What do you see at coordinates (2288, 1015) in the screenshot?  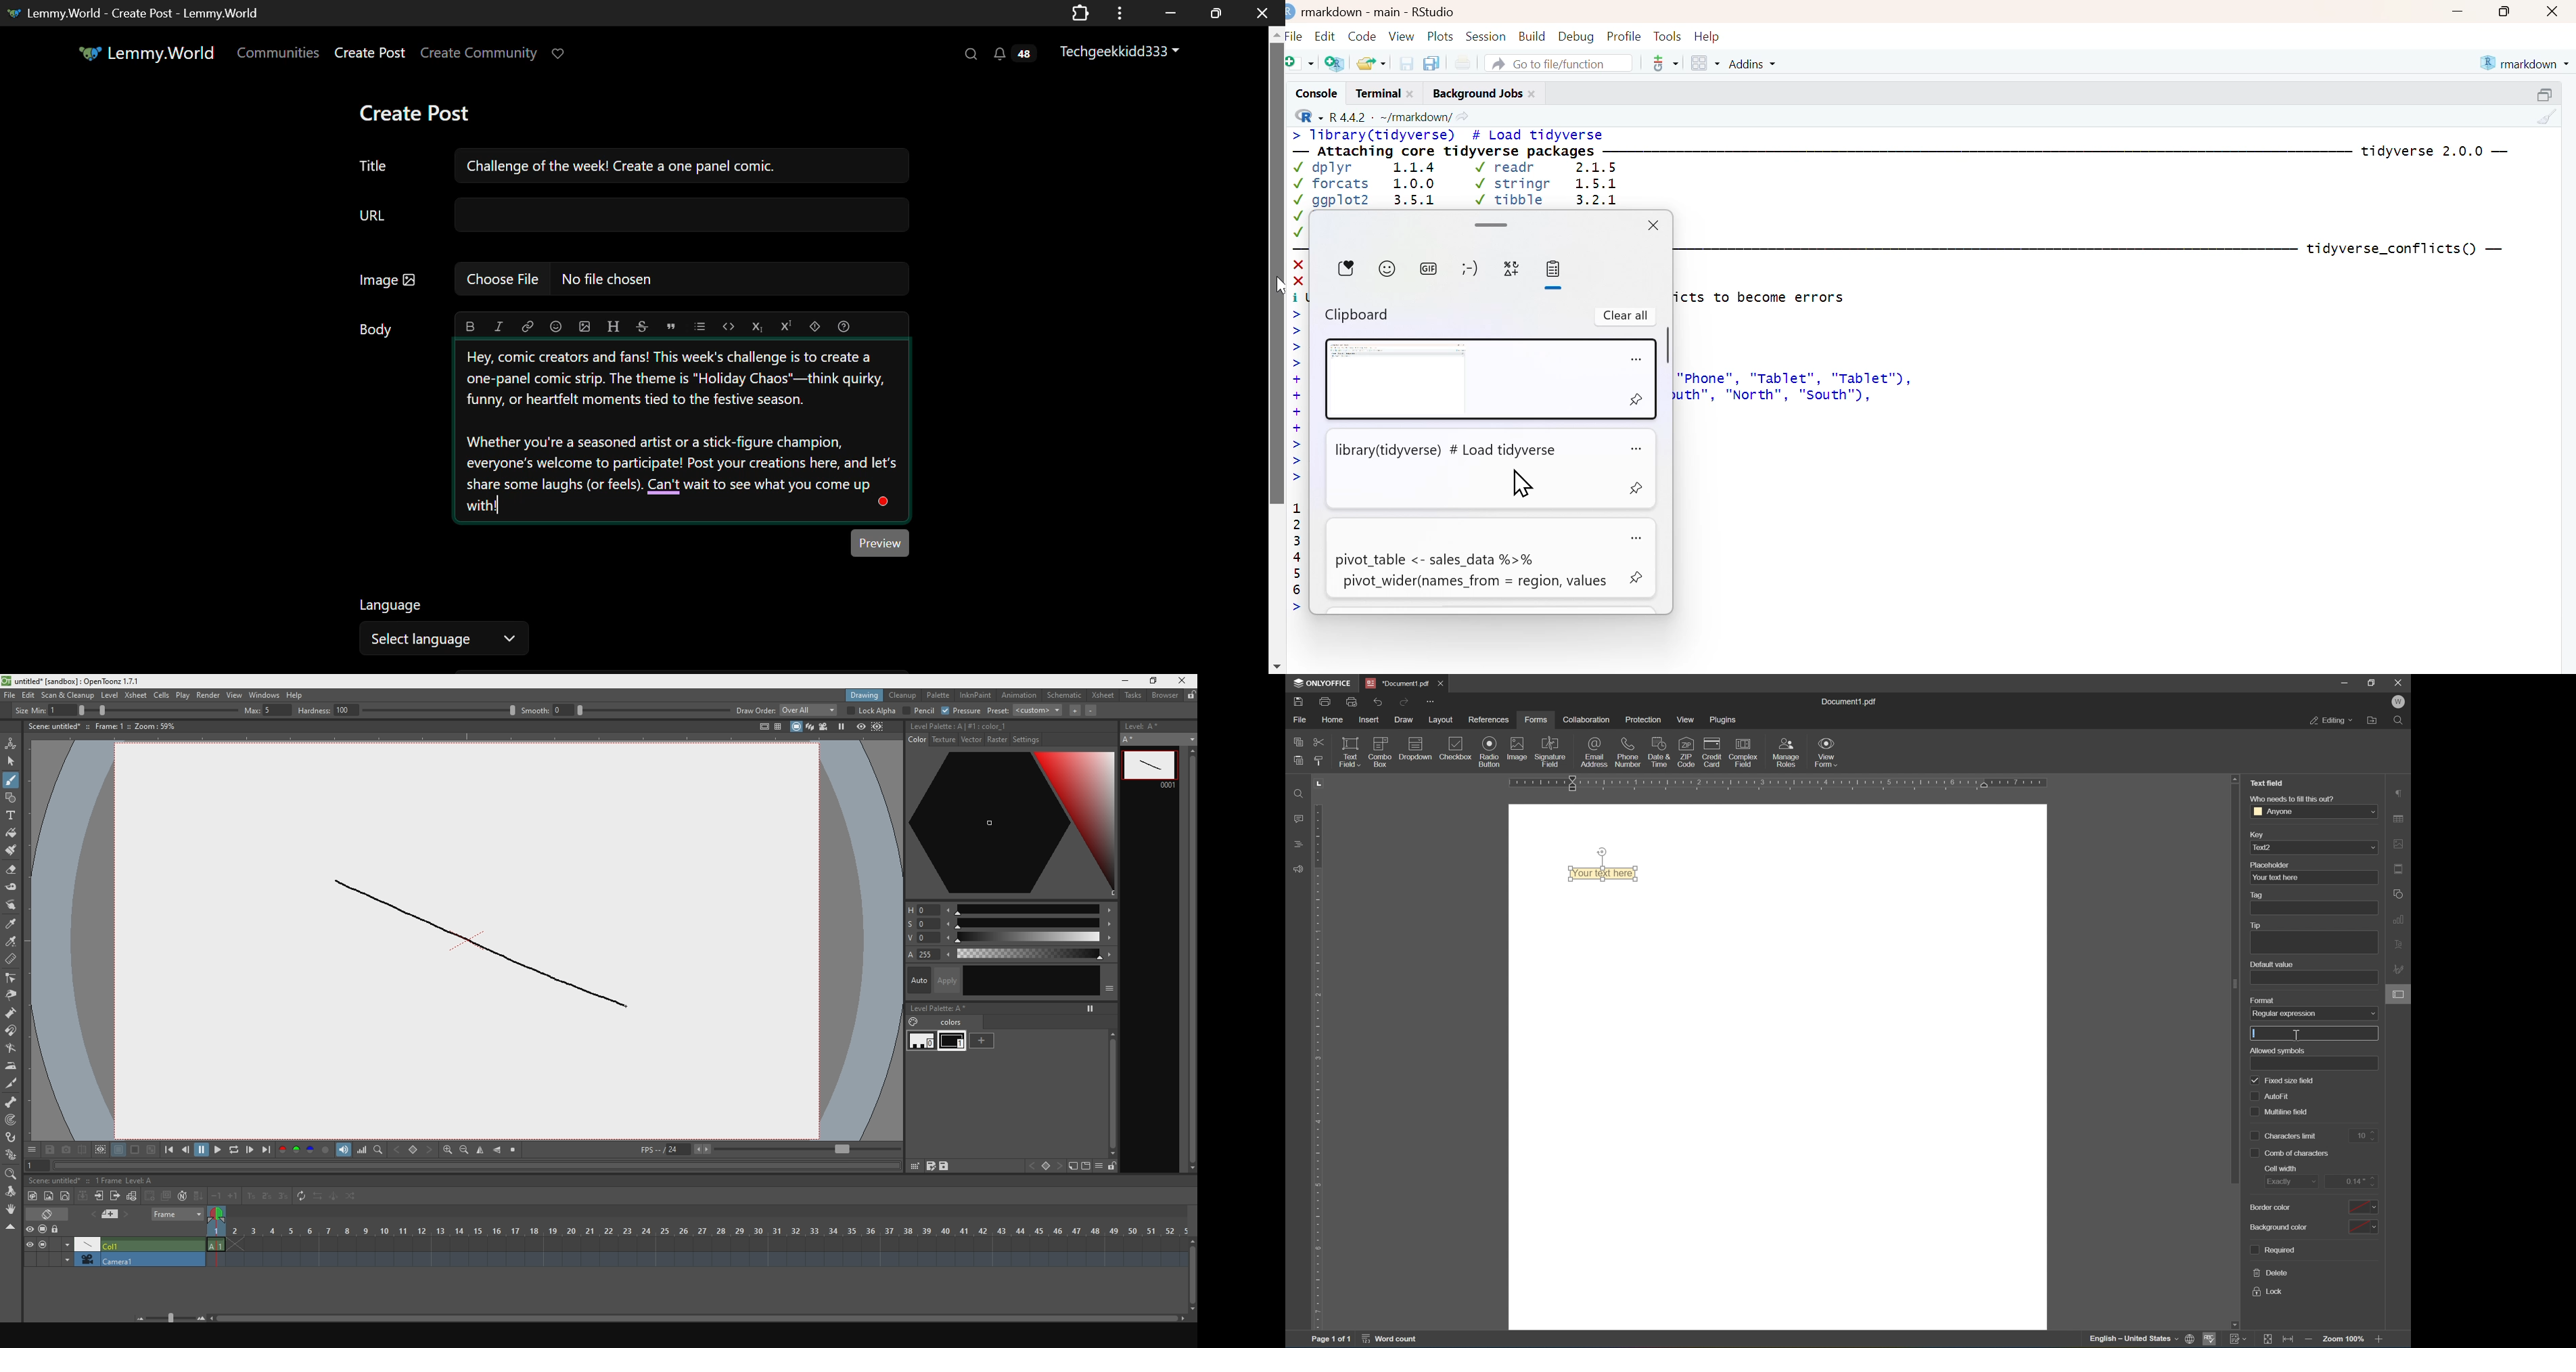 I see `regular expression` at bounding box center [2288, 1015].